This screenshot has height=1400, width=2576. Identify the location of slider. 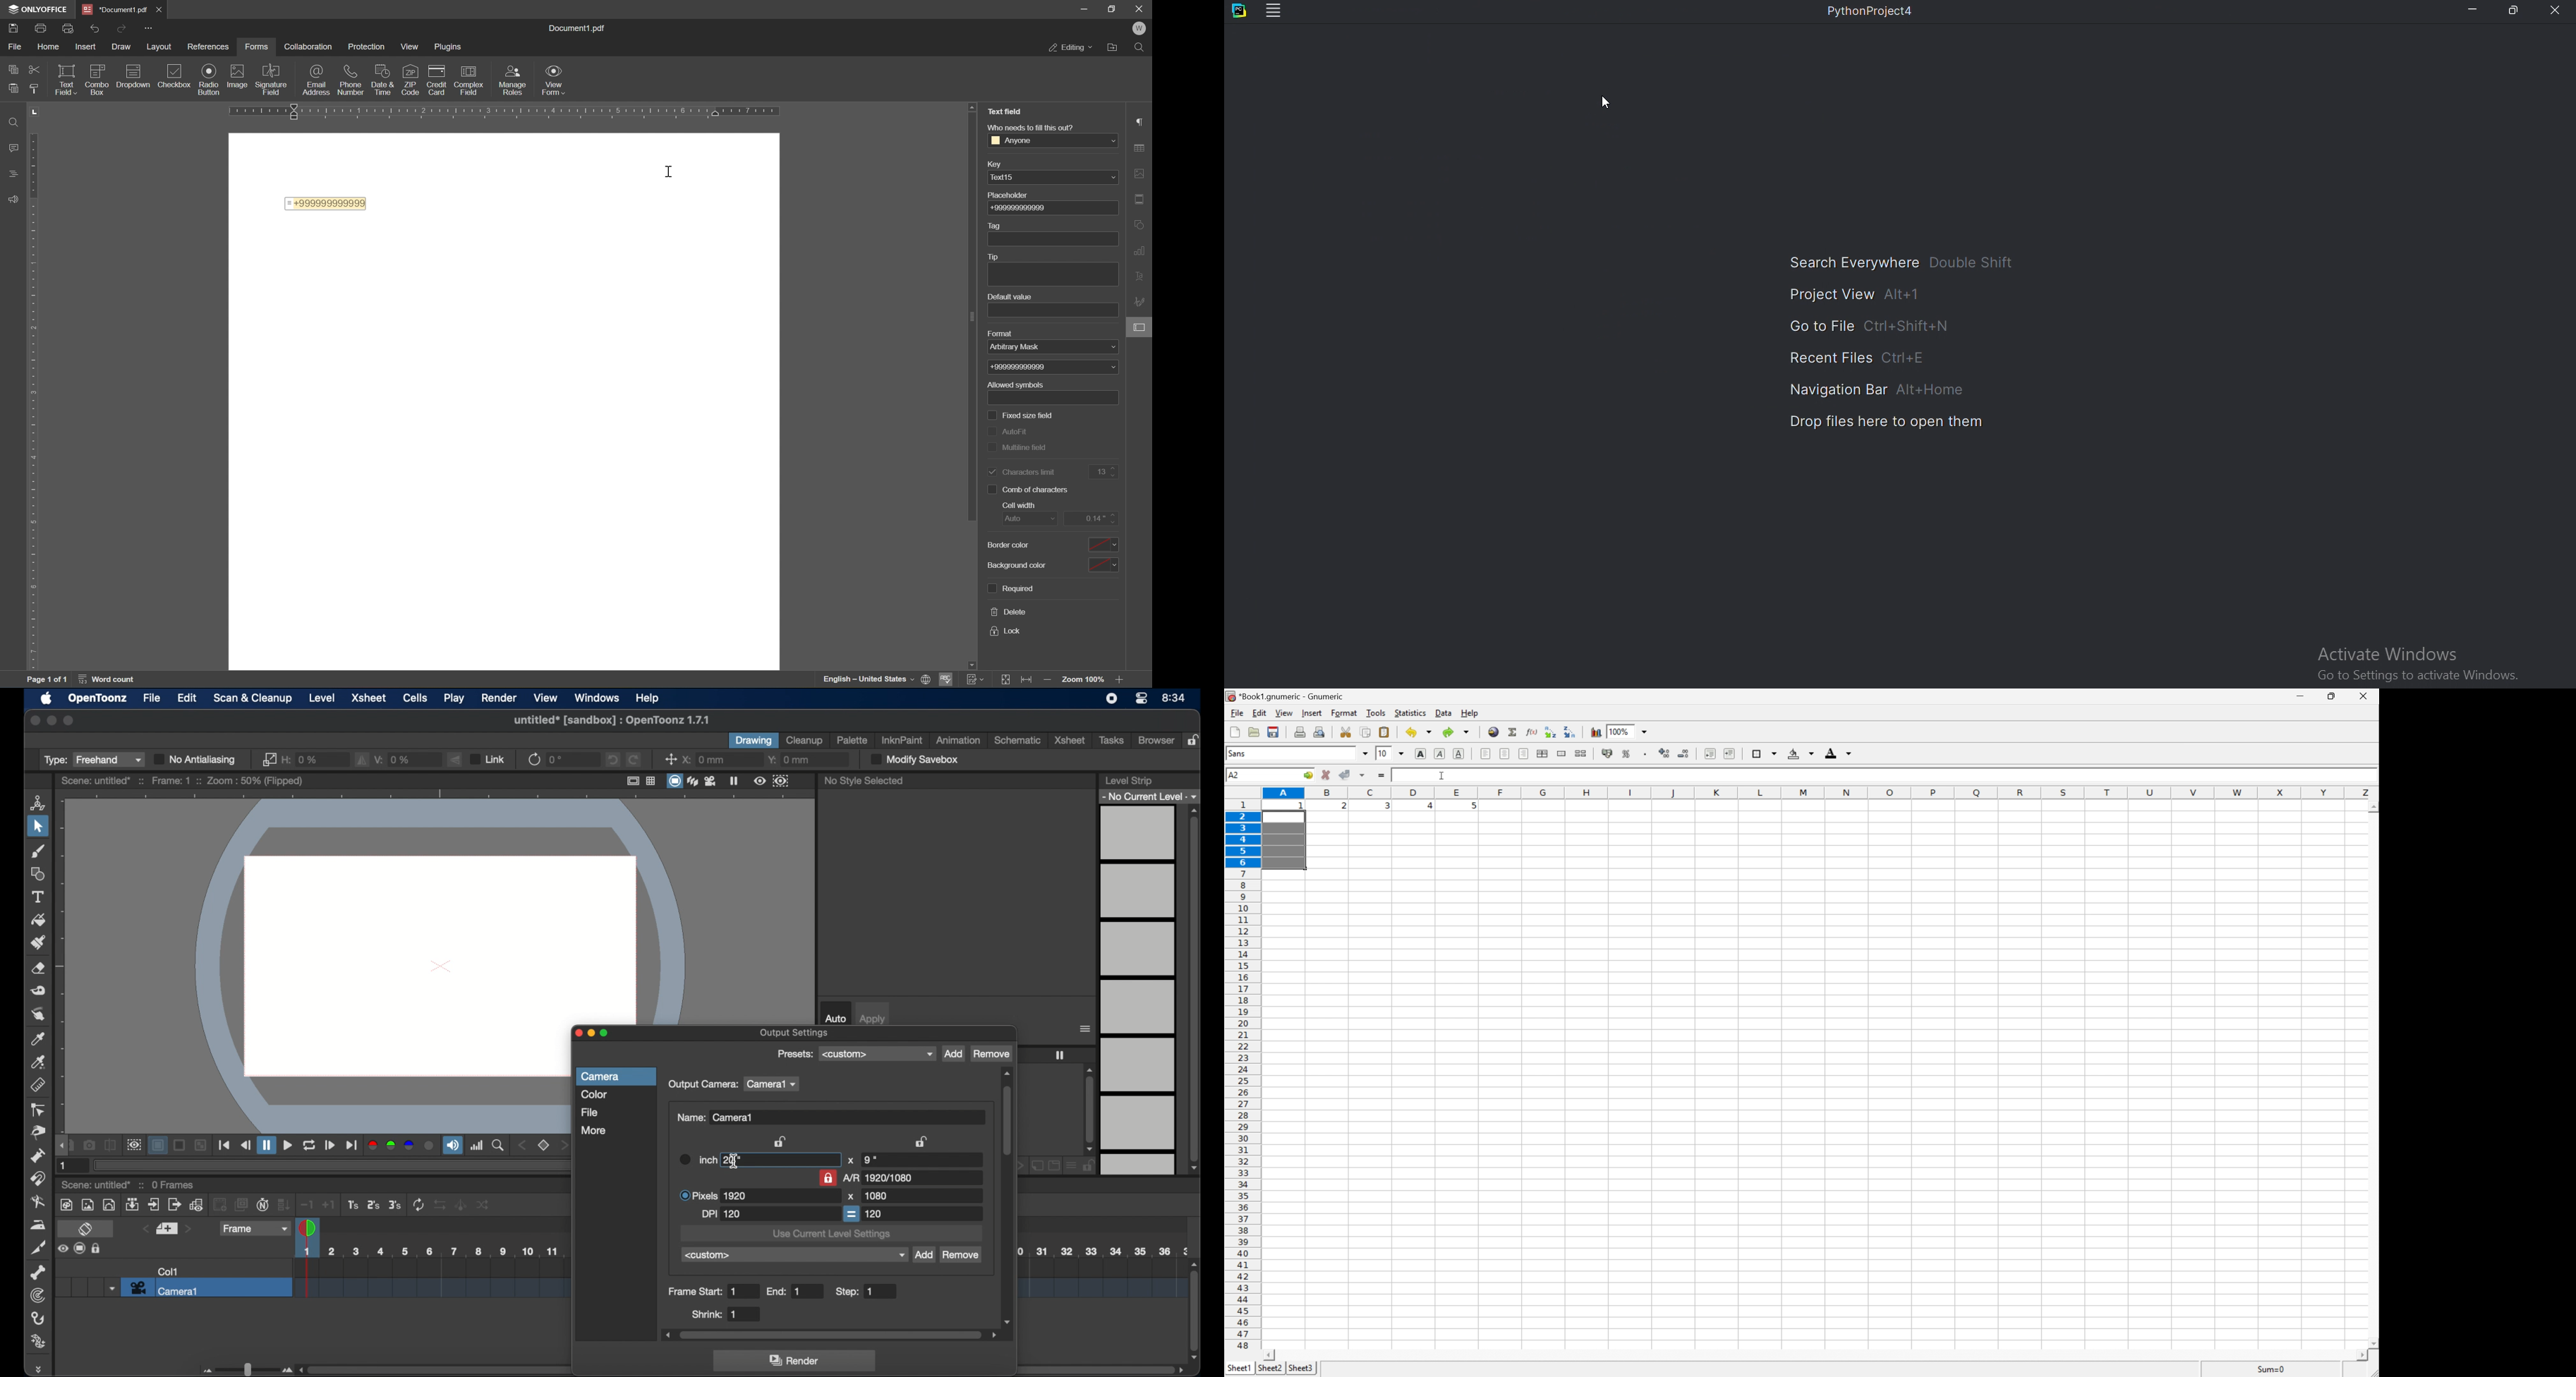
(245, 1369).